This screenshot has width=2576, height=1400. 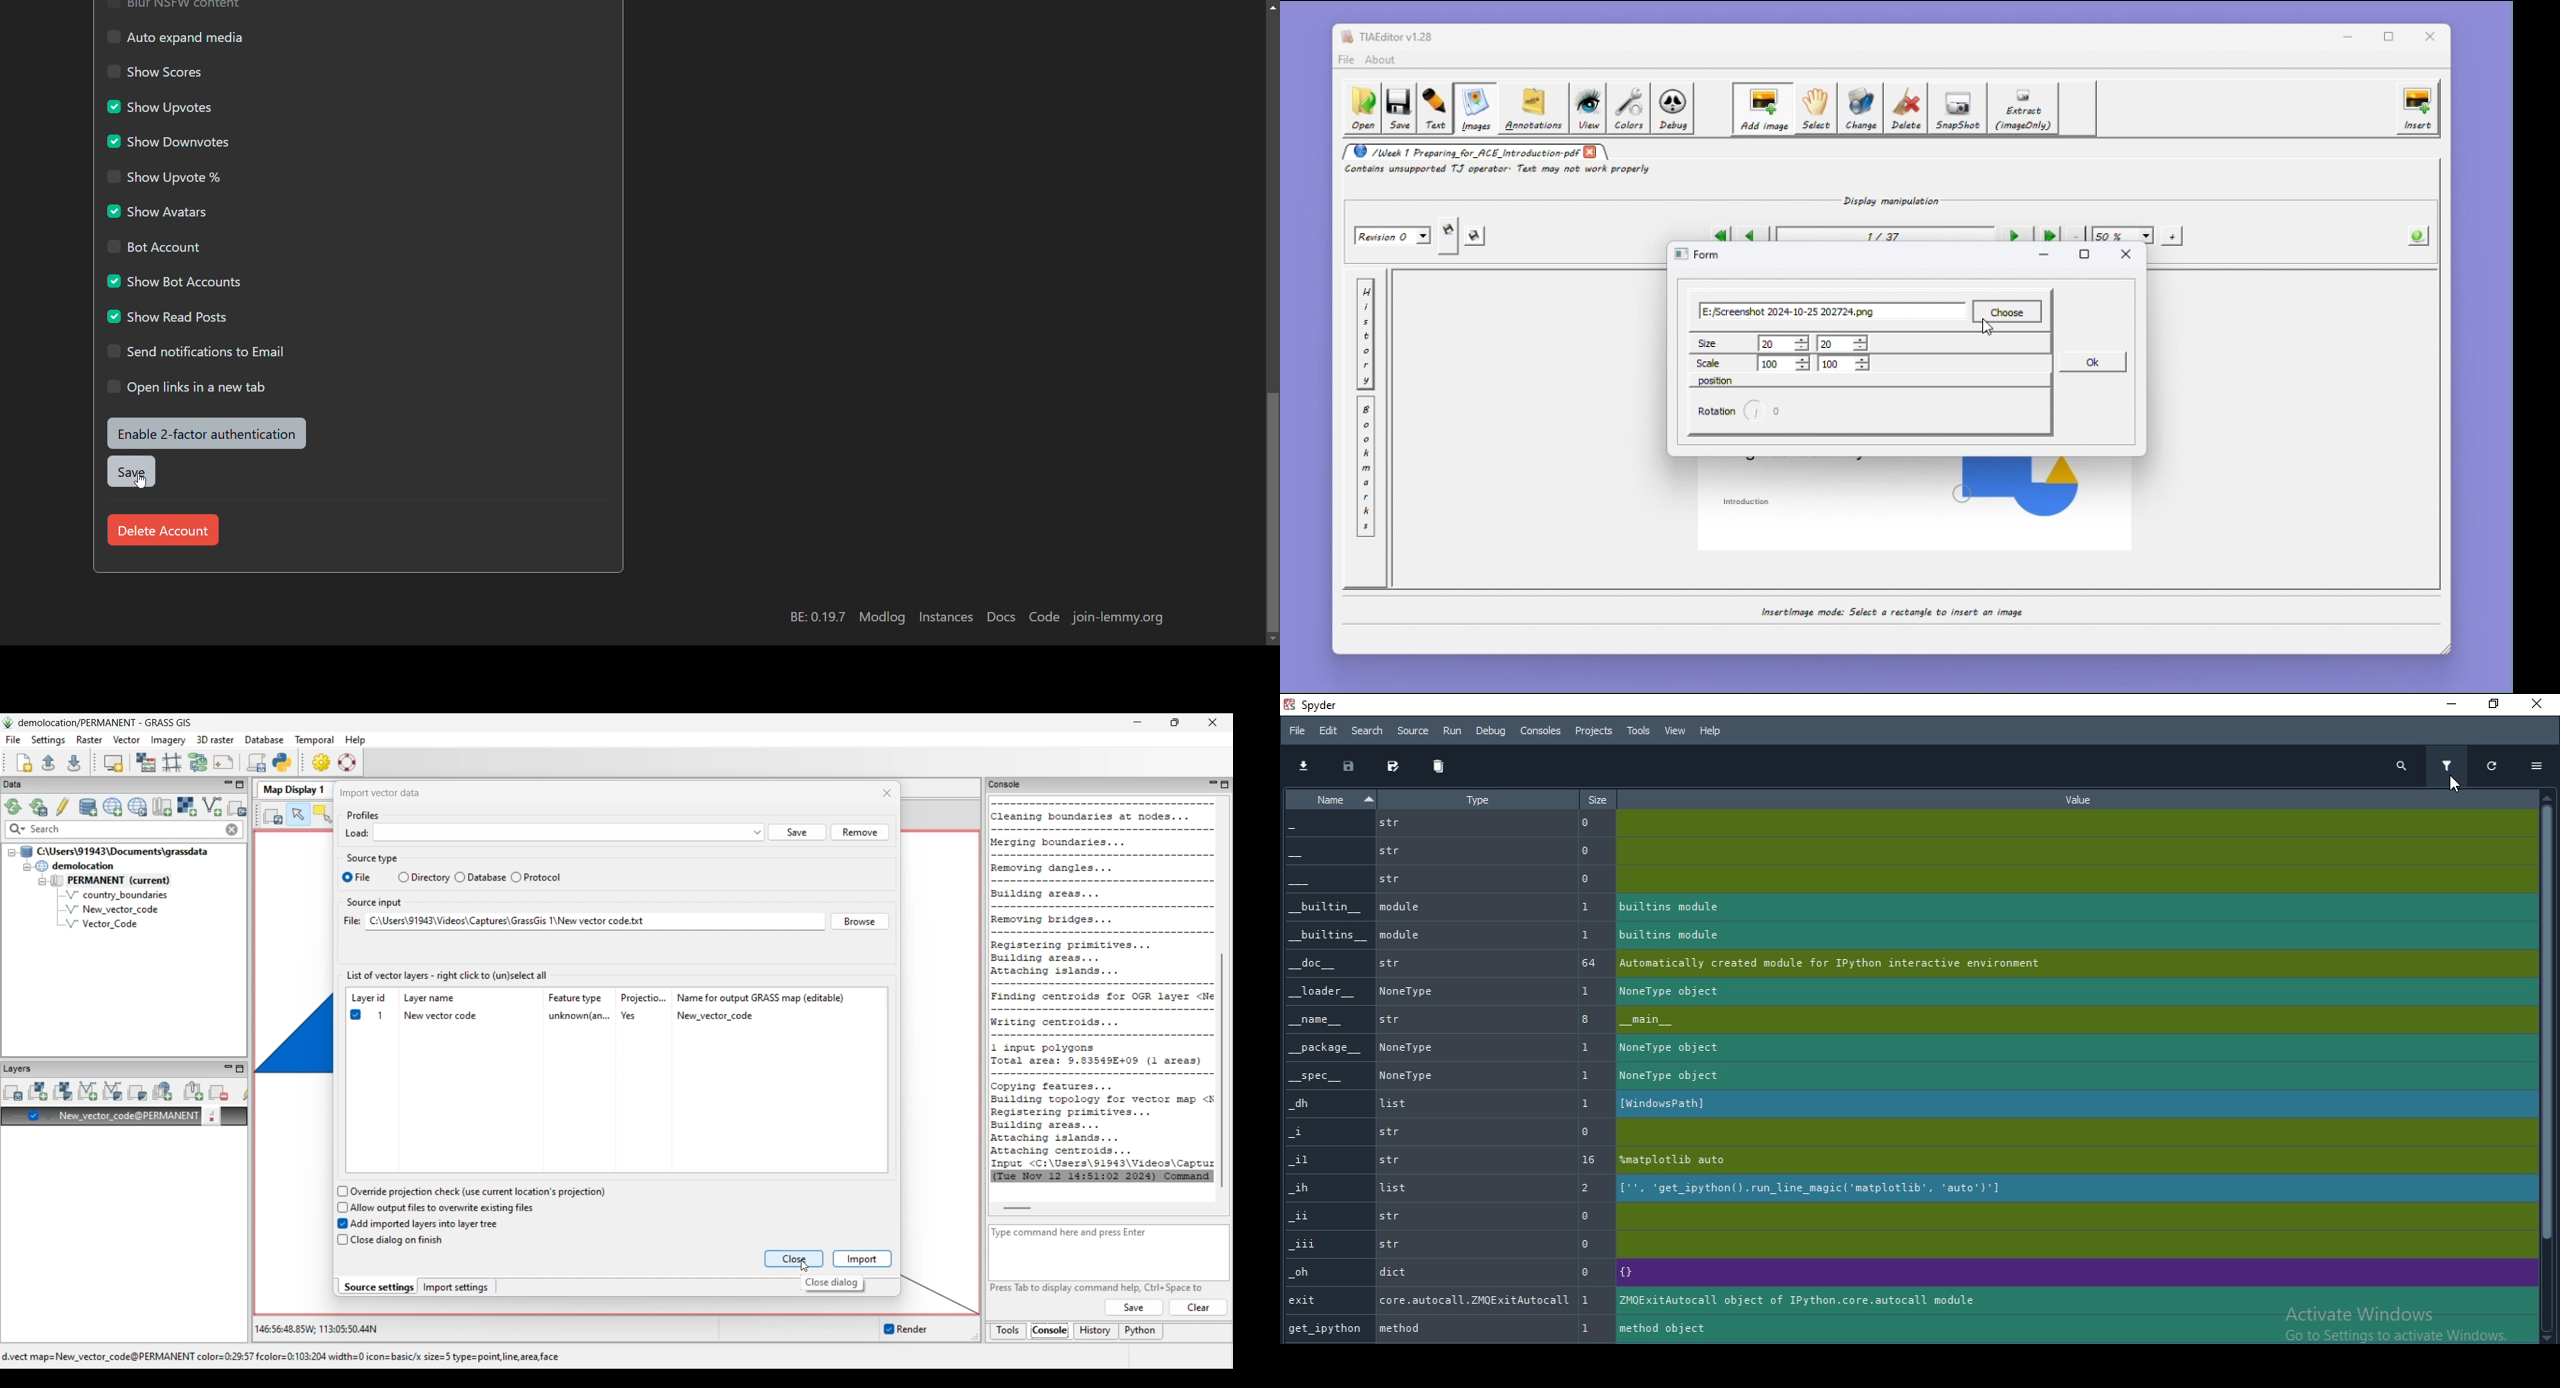 What do you see at coordinates (159, 211) in the screenshot?
I see `show avatars` at bounding box center [159, 211].